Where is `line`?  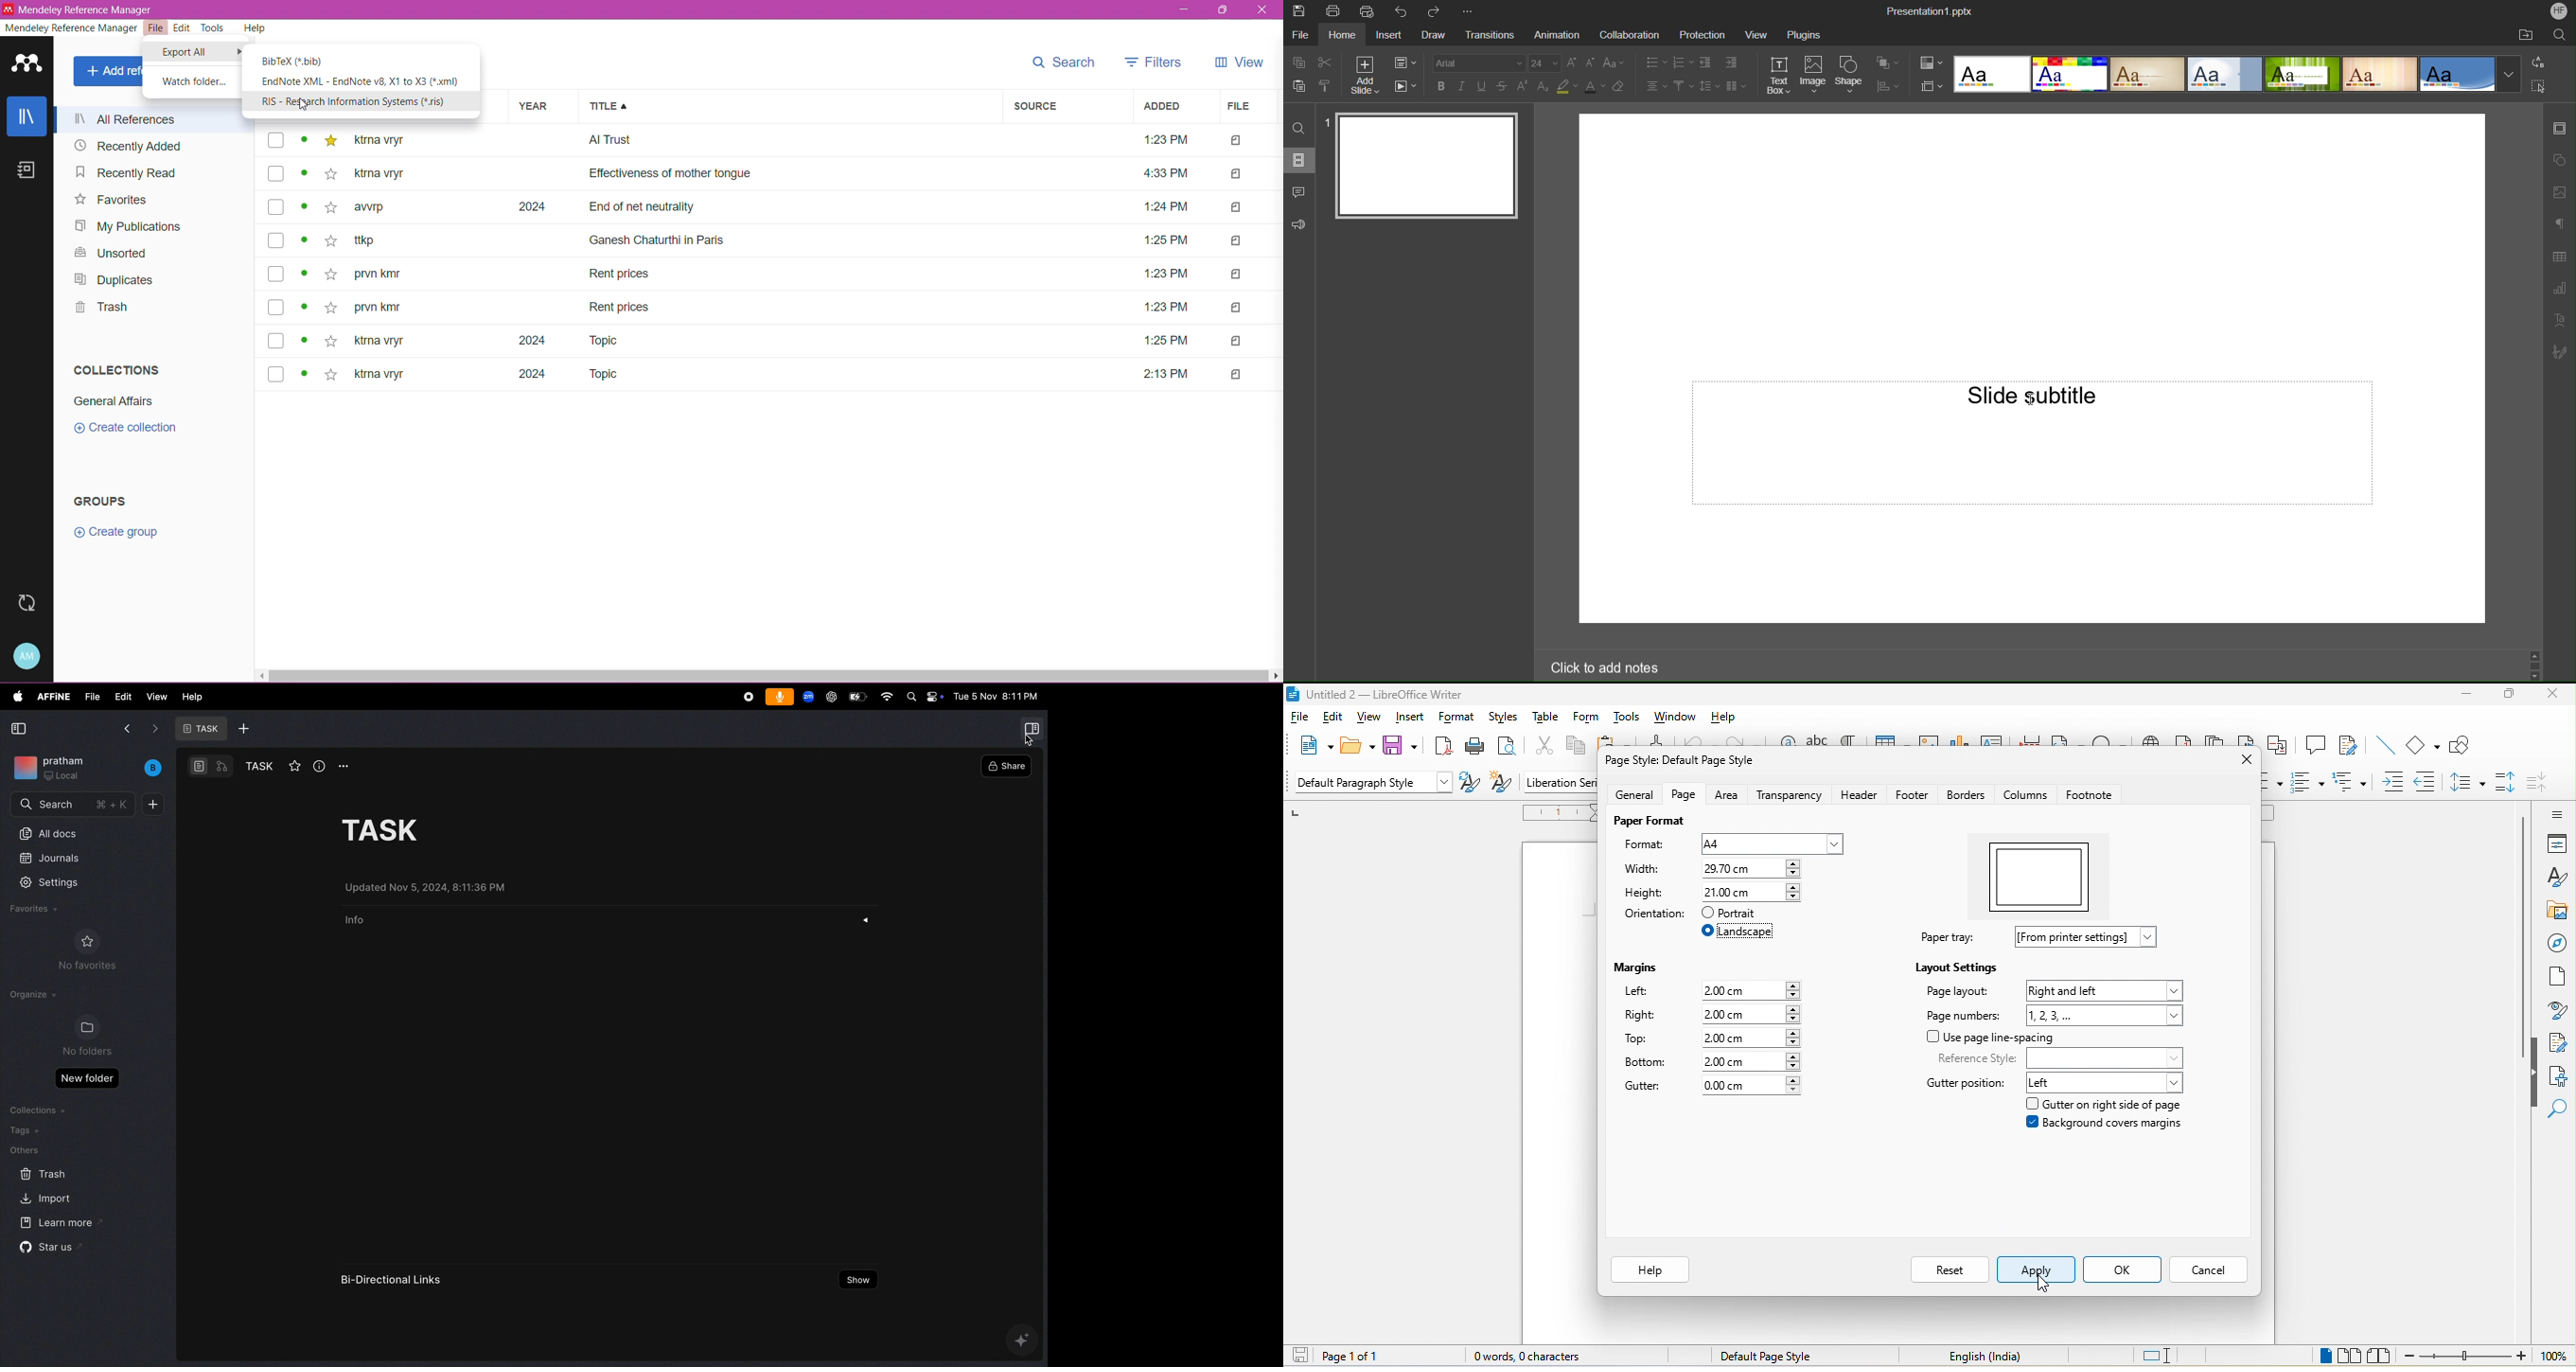 line is located at coordinates (2386, 748).